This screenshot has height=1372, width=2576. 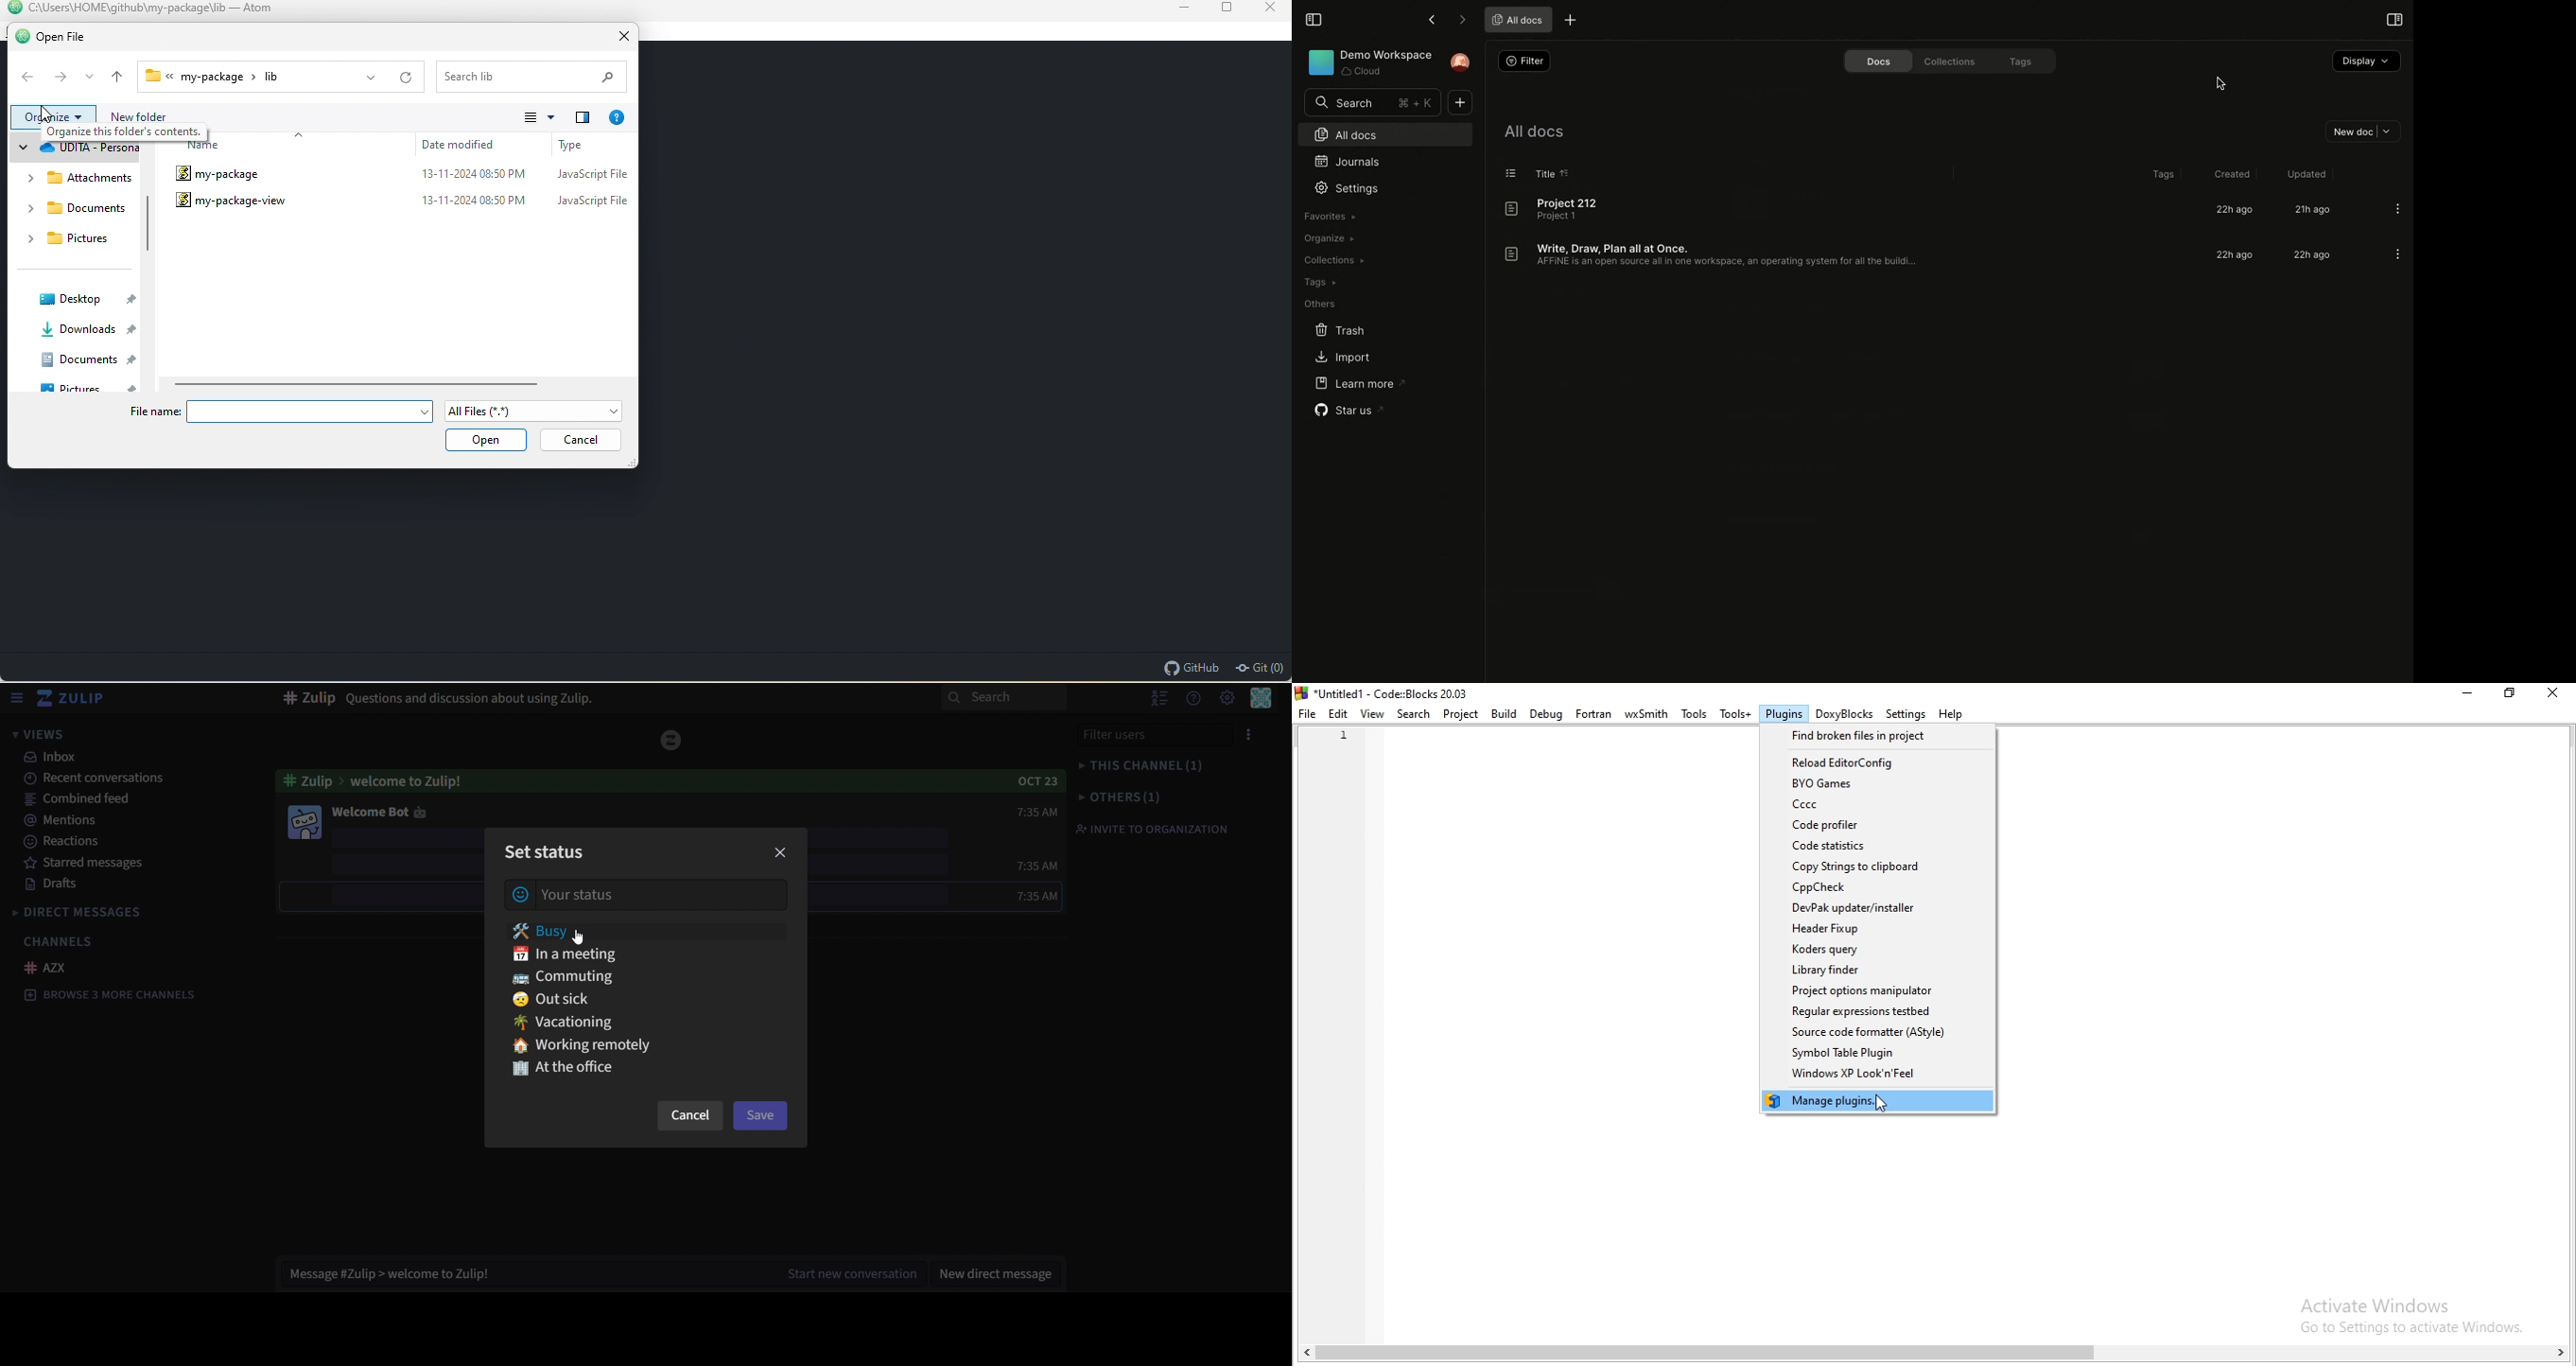 I want to click on back, so click(x=27, y=79).